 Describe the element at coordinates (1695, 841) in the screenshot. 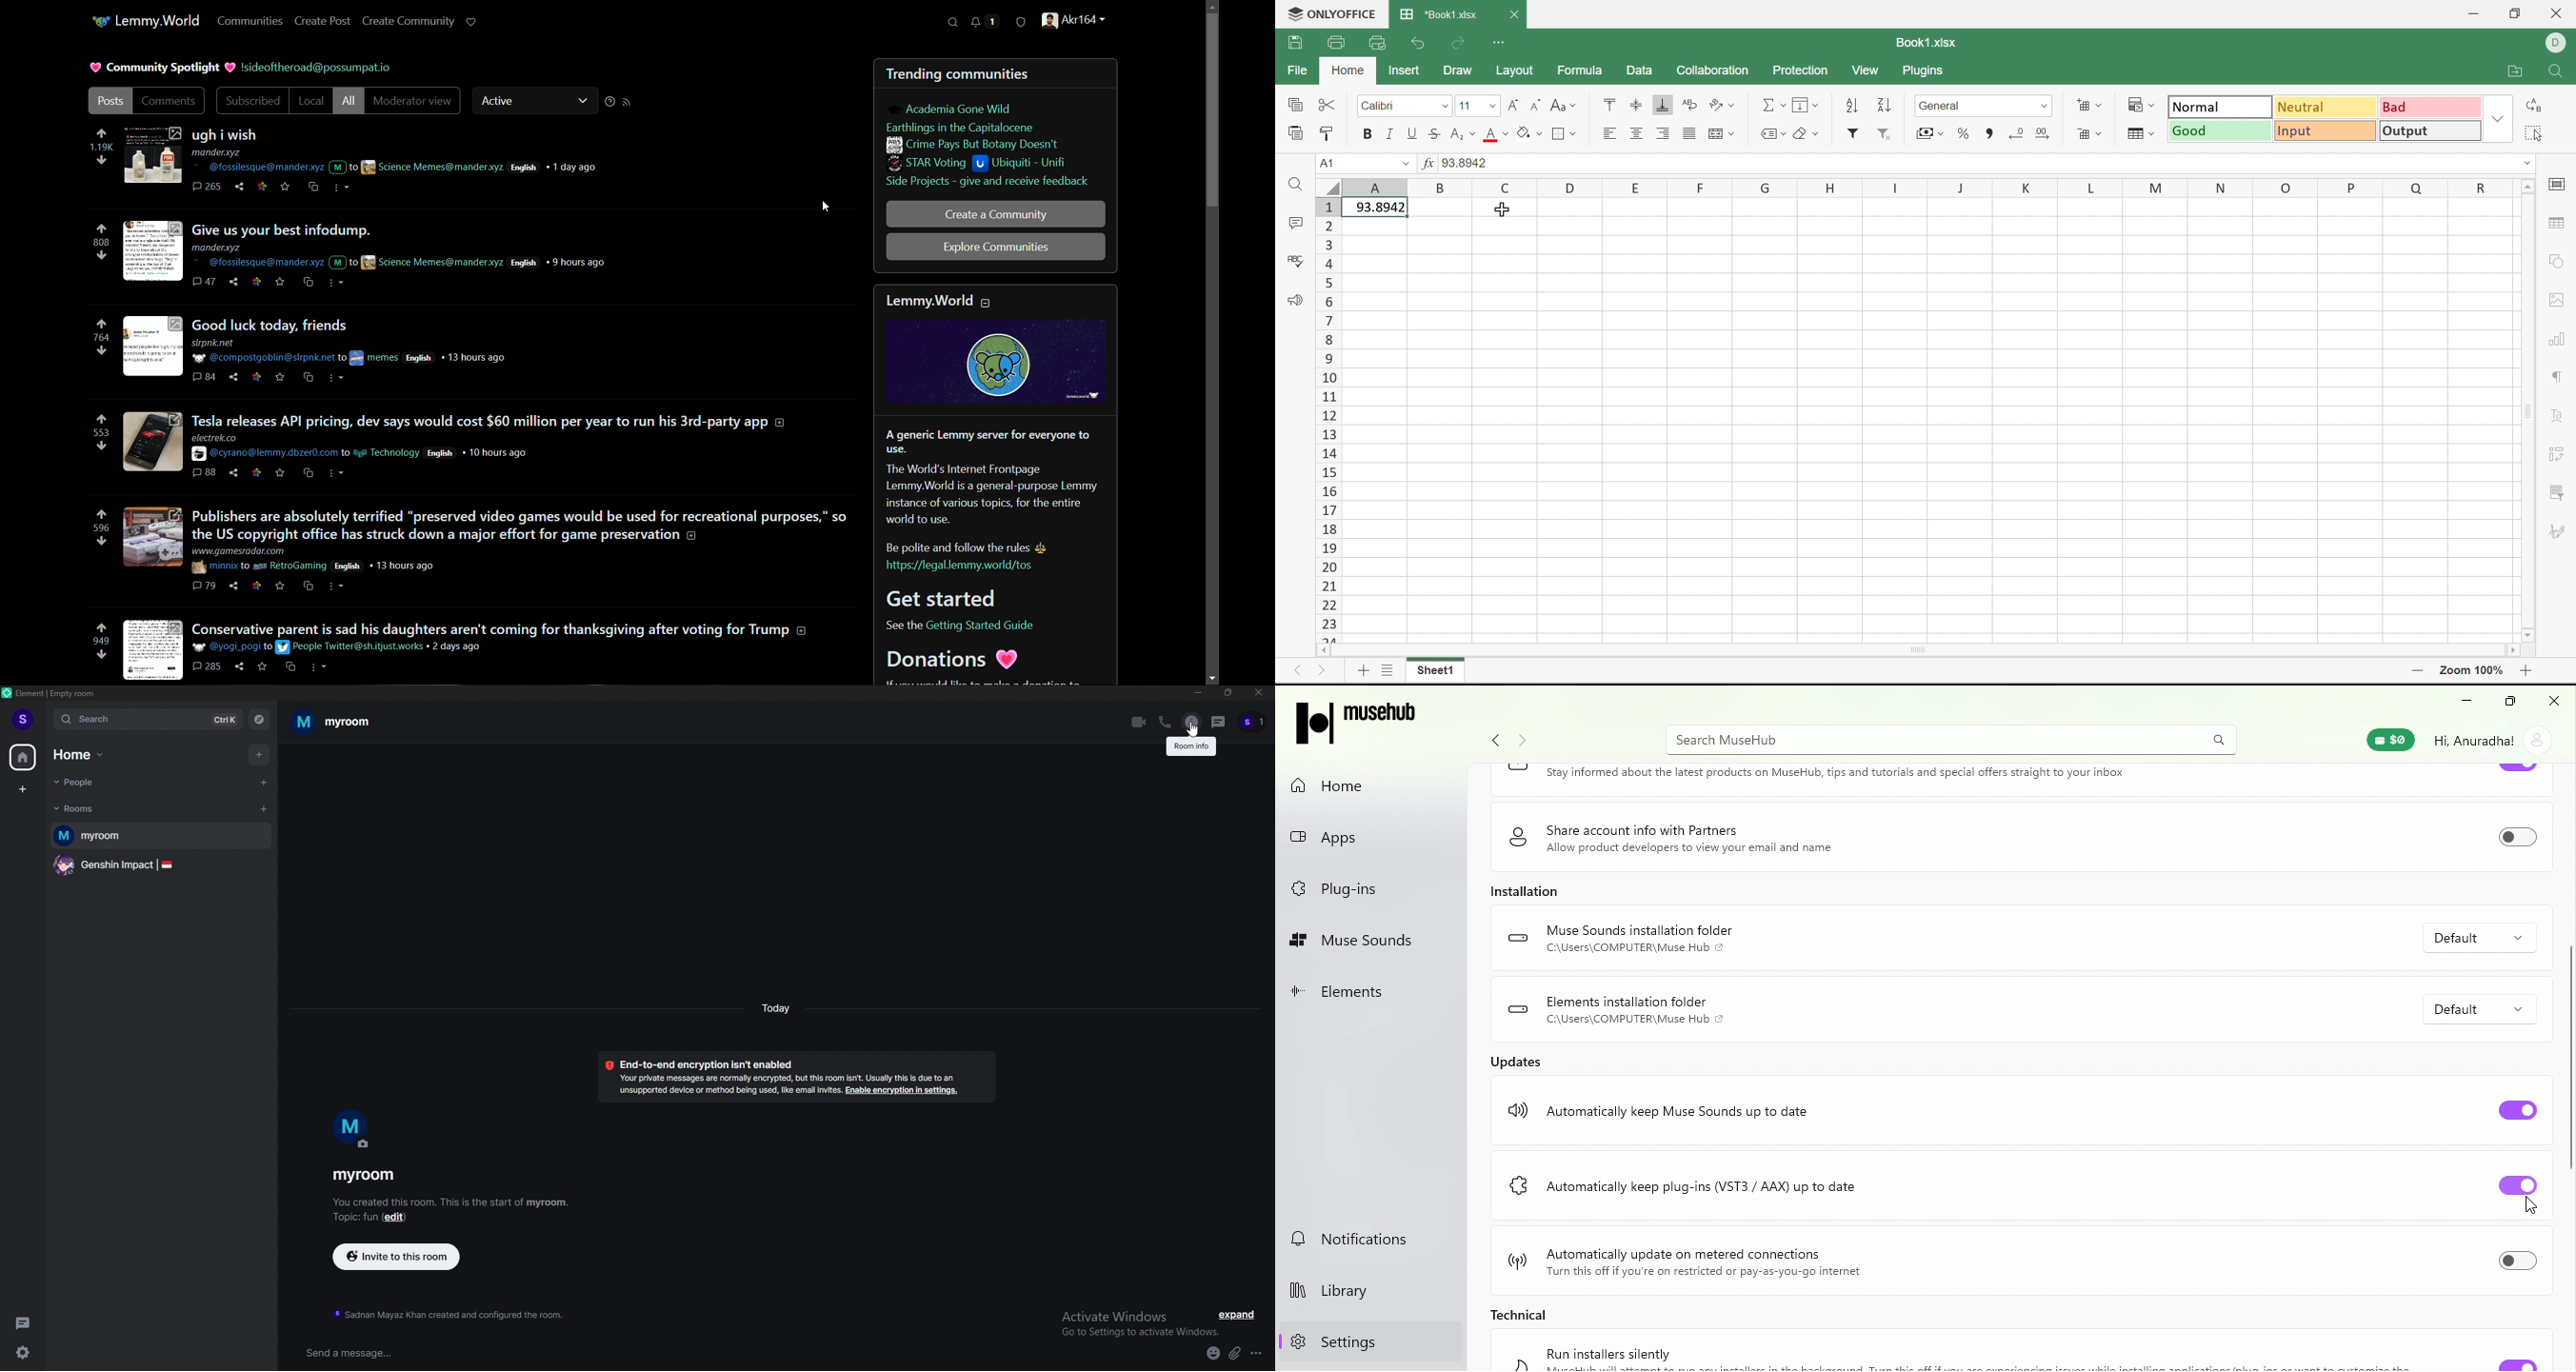

I see `Share account info with Partners Allow product developers to view your email and name` at that location.